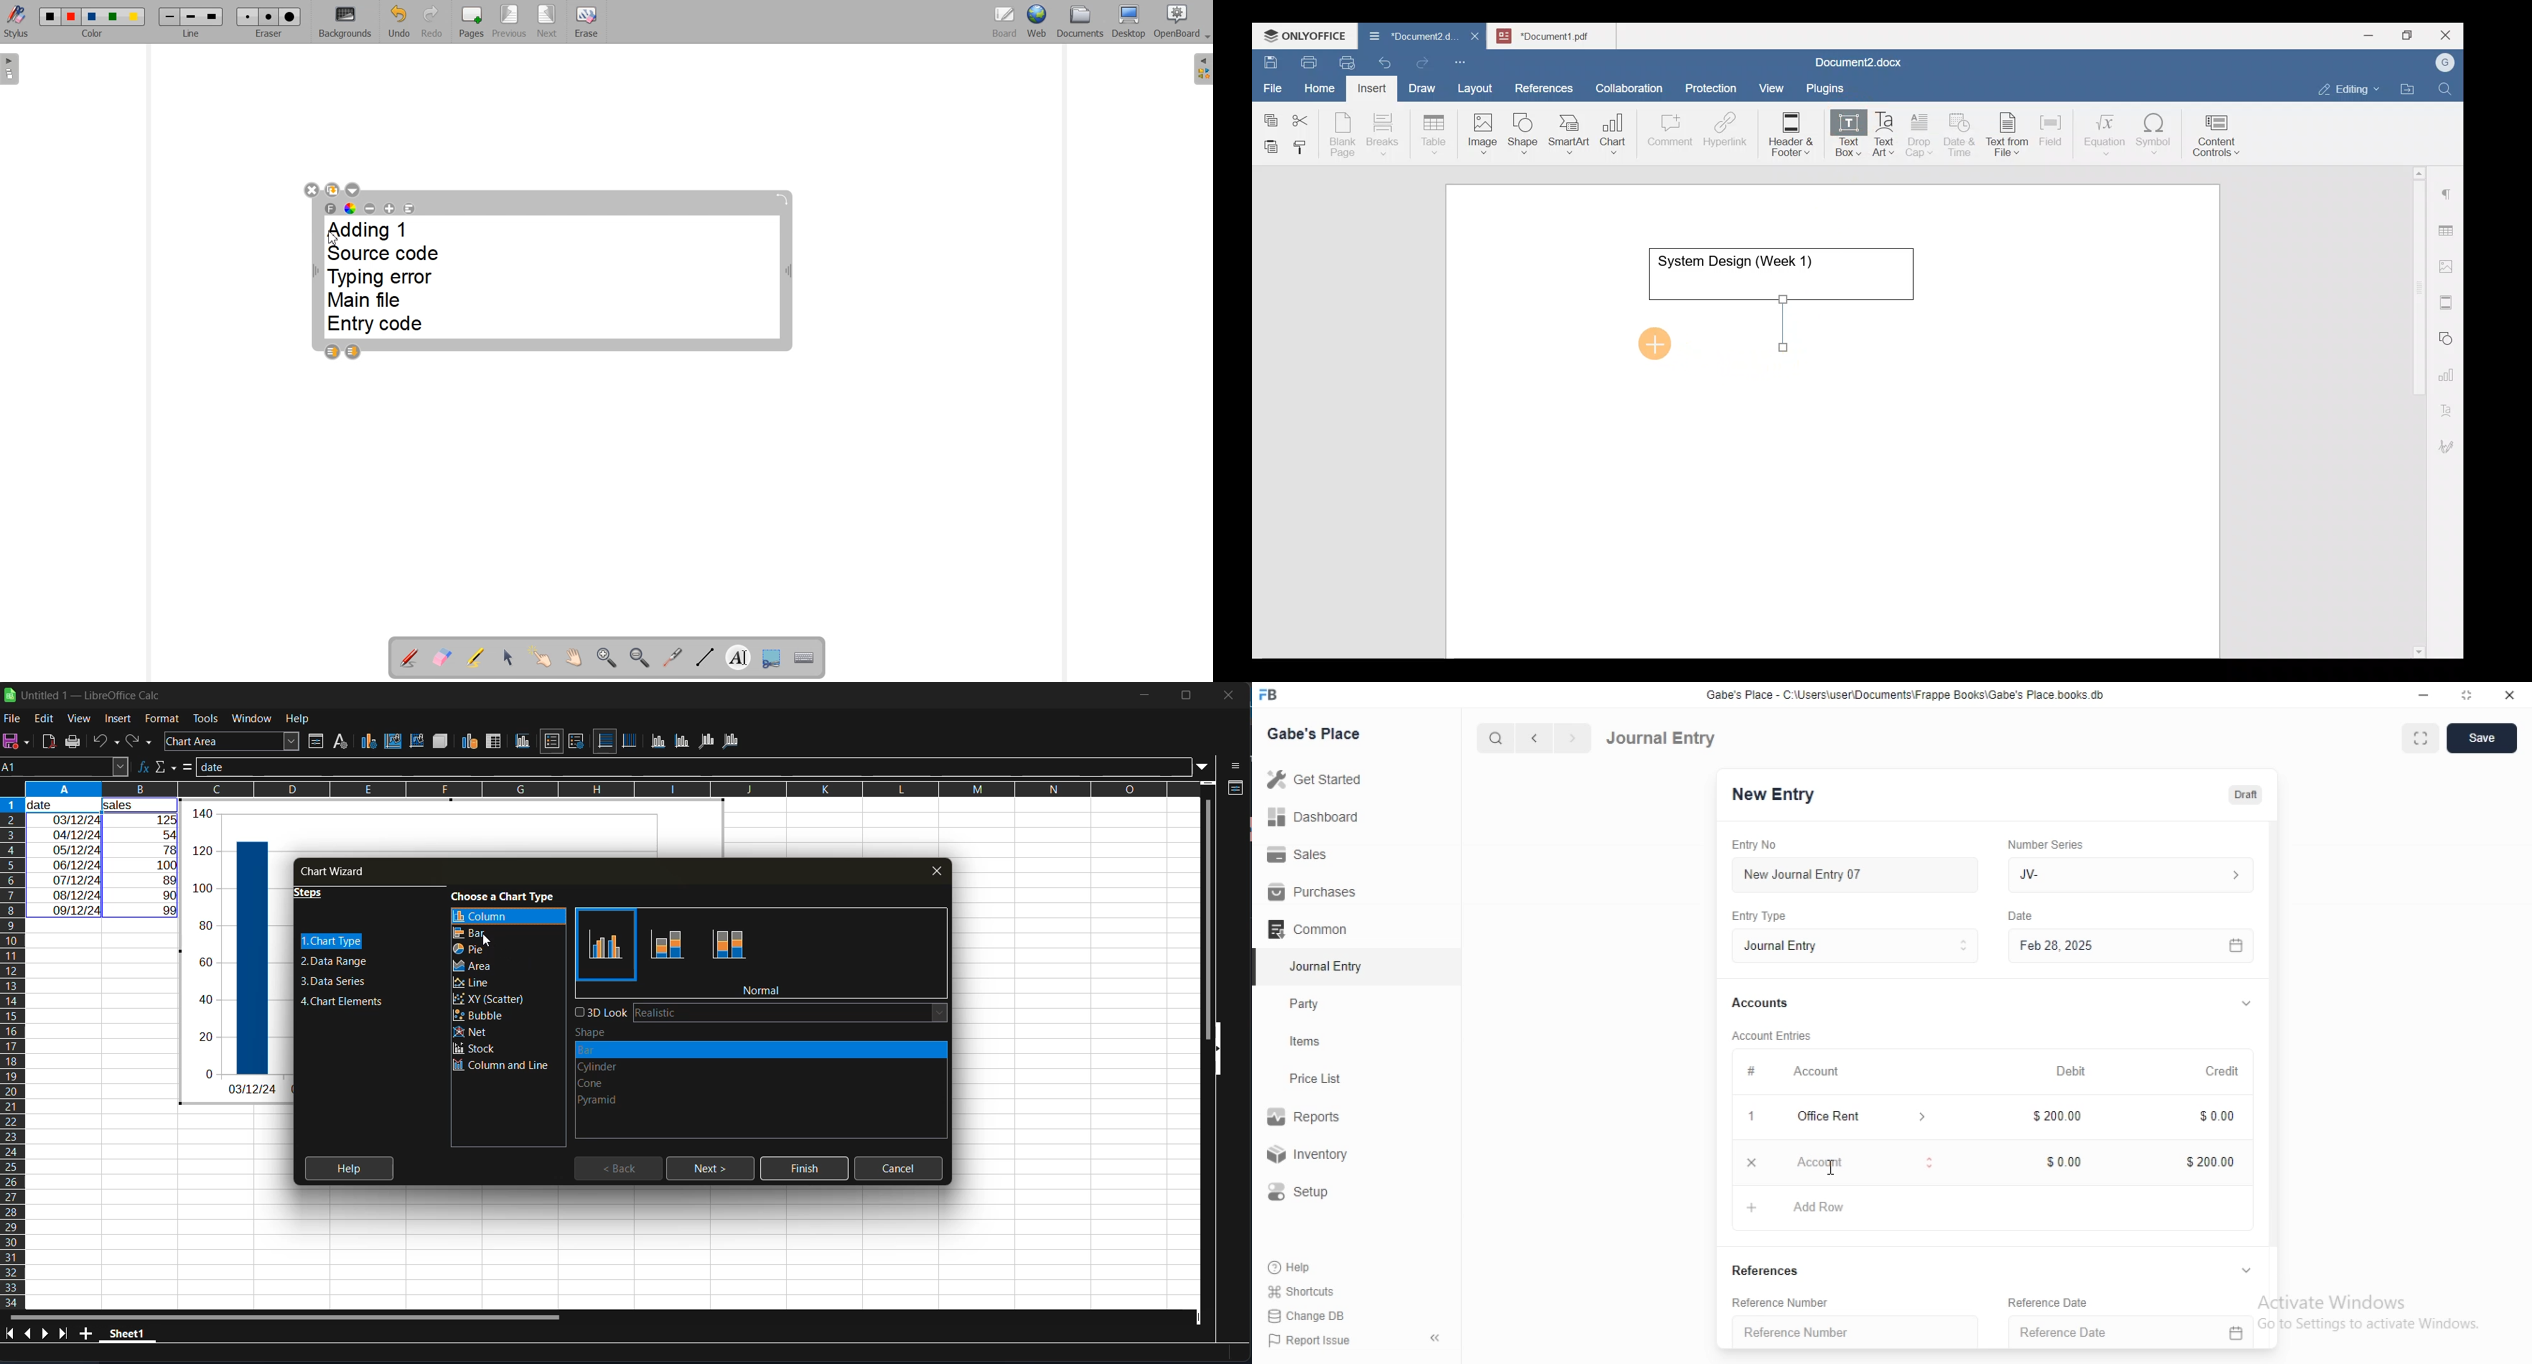  What do you see at coordinates (663, 896) in the screenshot?
I see `bold` at bounding box center [663, 896].